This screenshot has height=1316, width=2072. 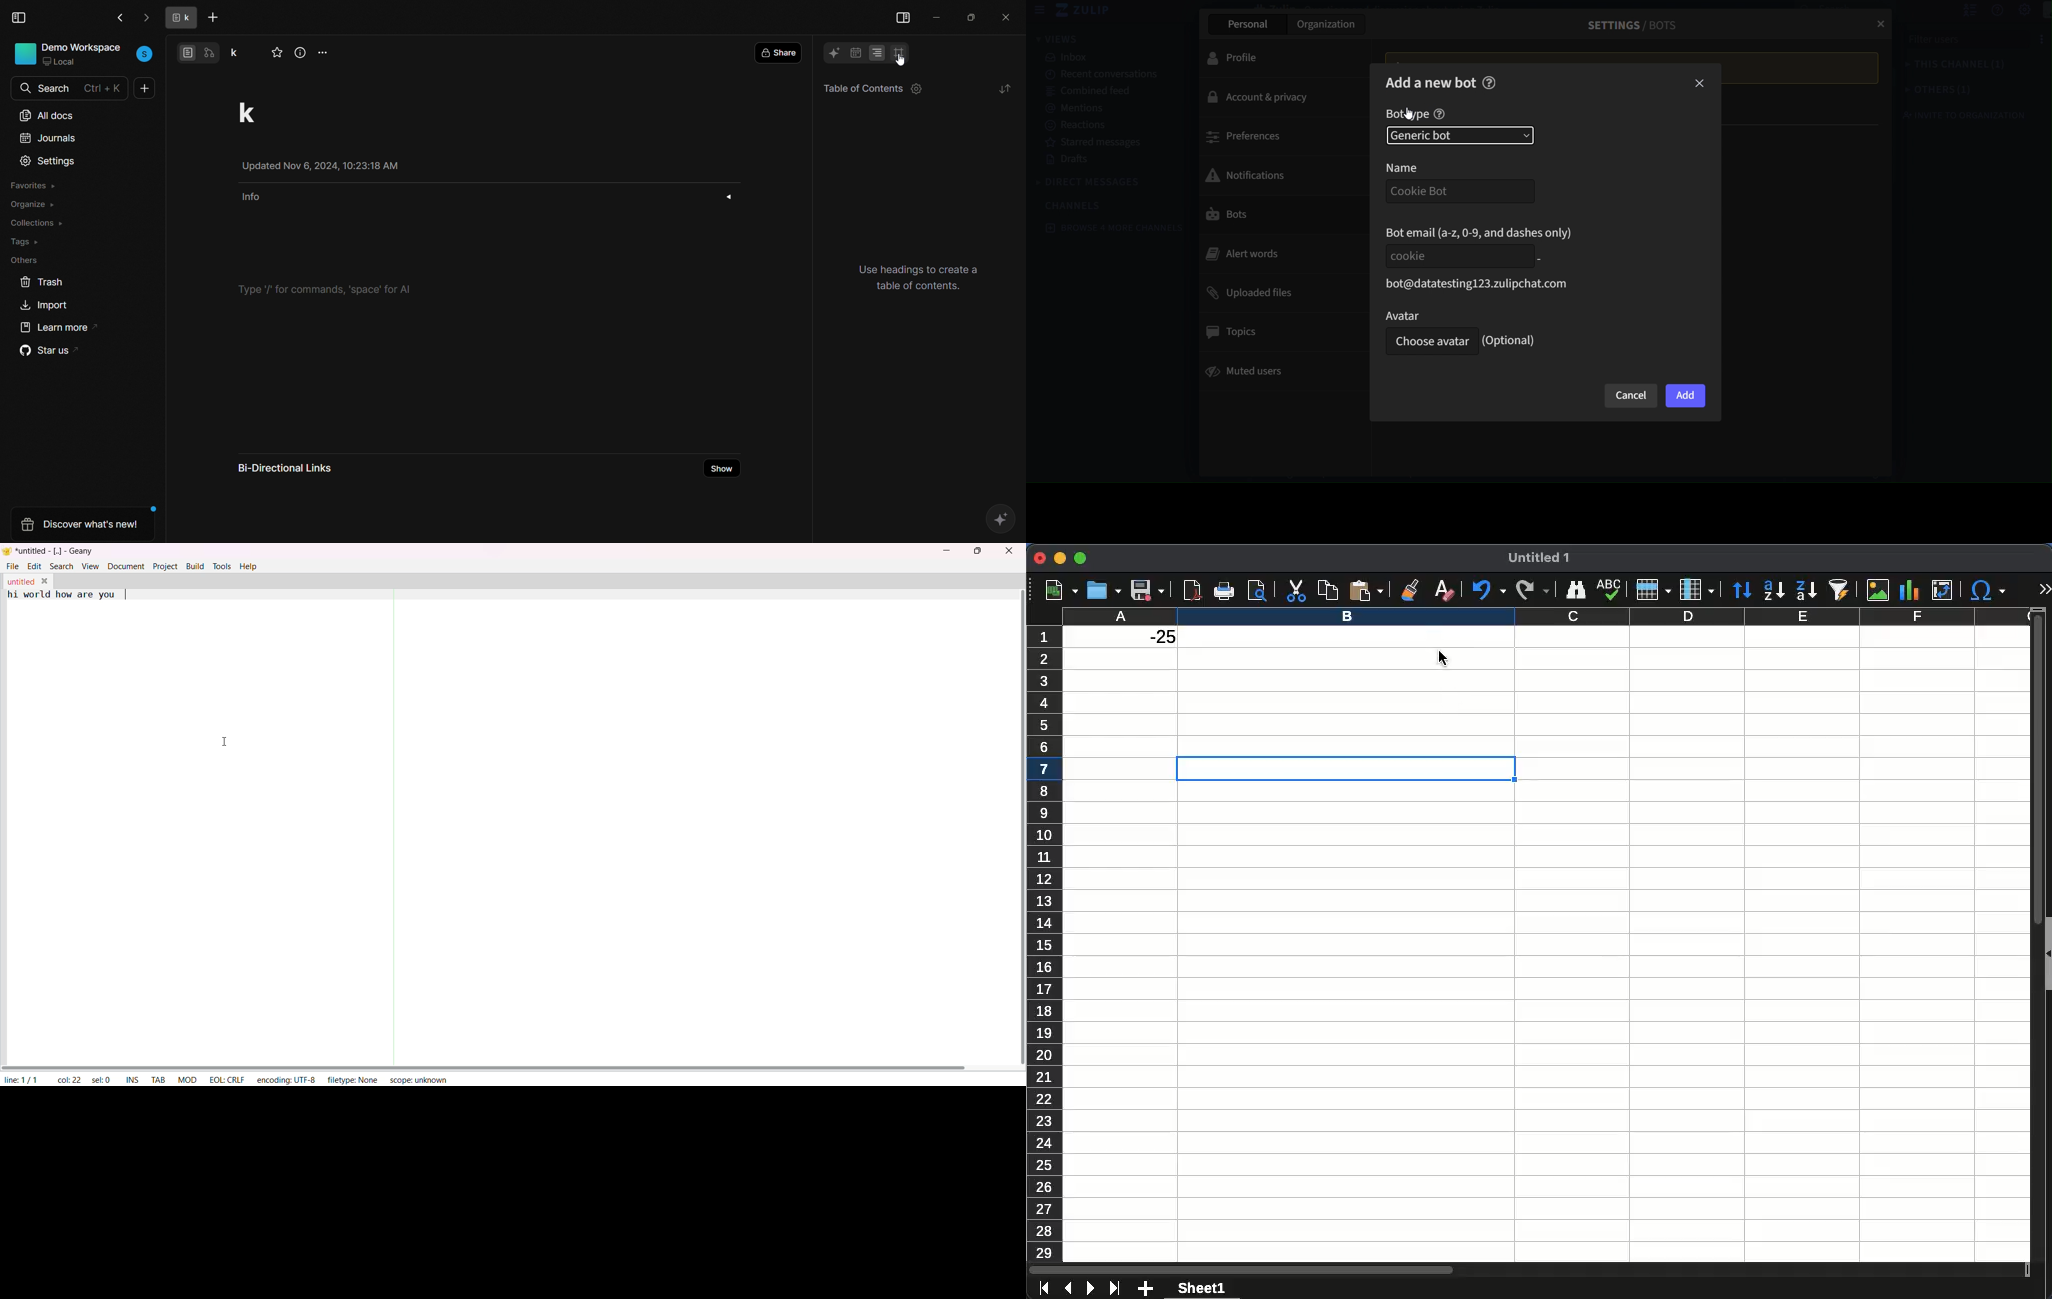 I want to click on next sheet, so click(x=1089, y=1289).